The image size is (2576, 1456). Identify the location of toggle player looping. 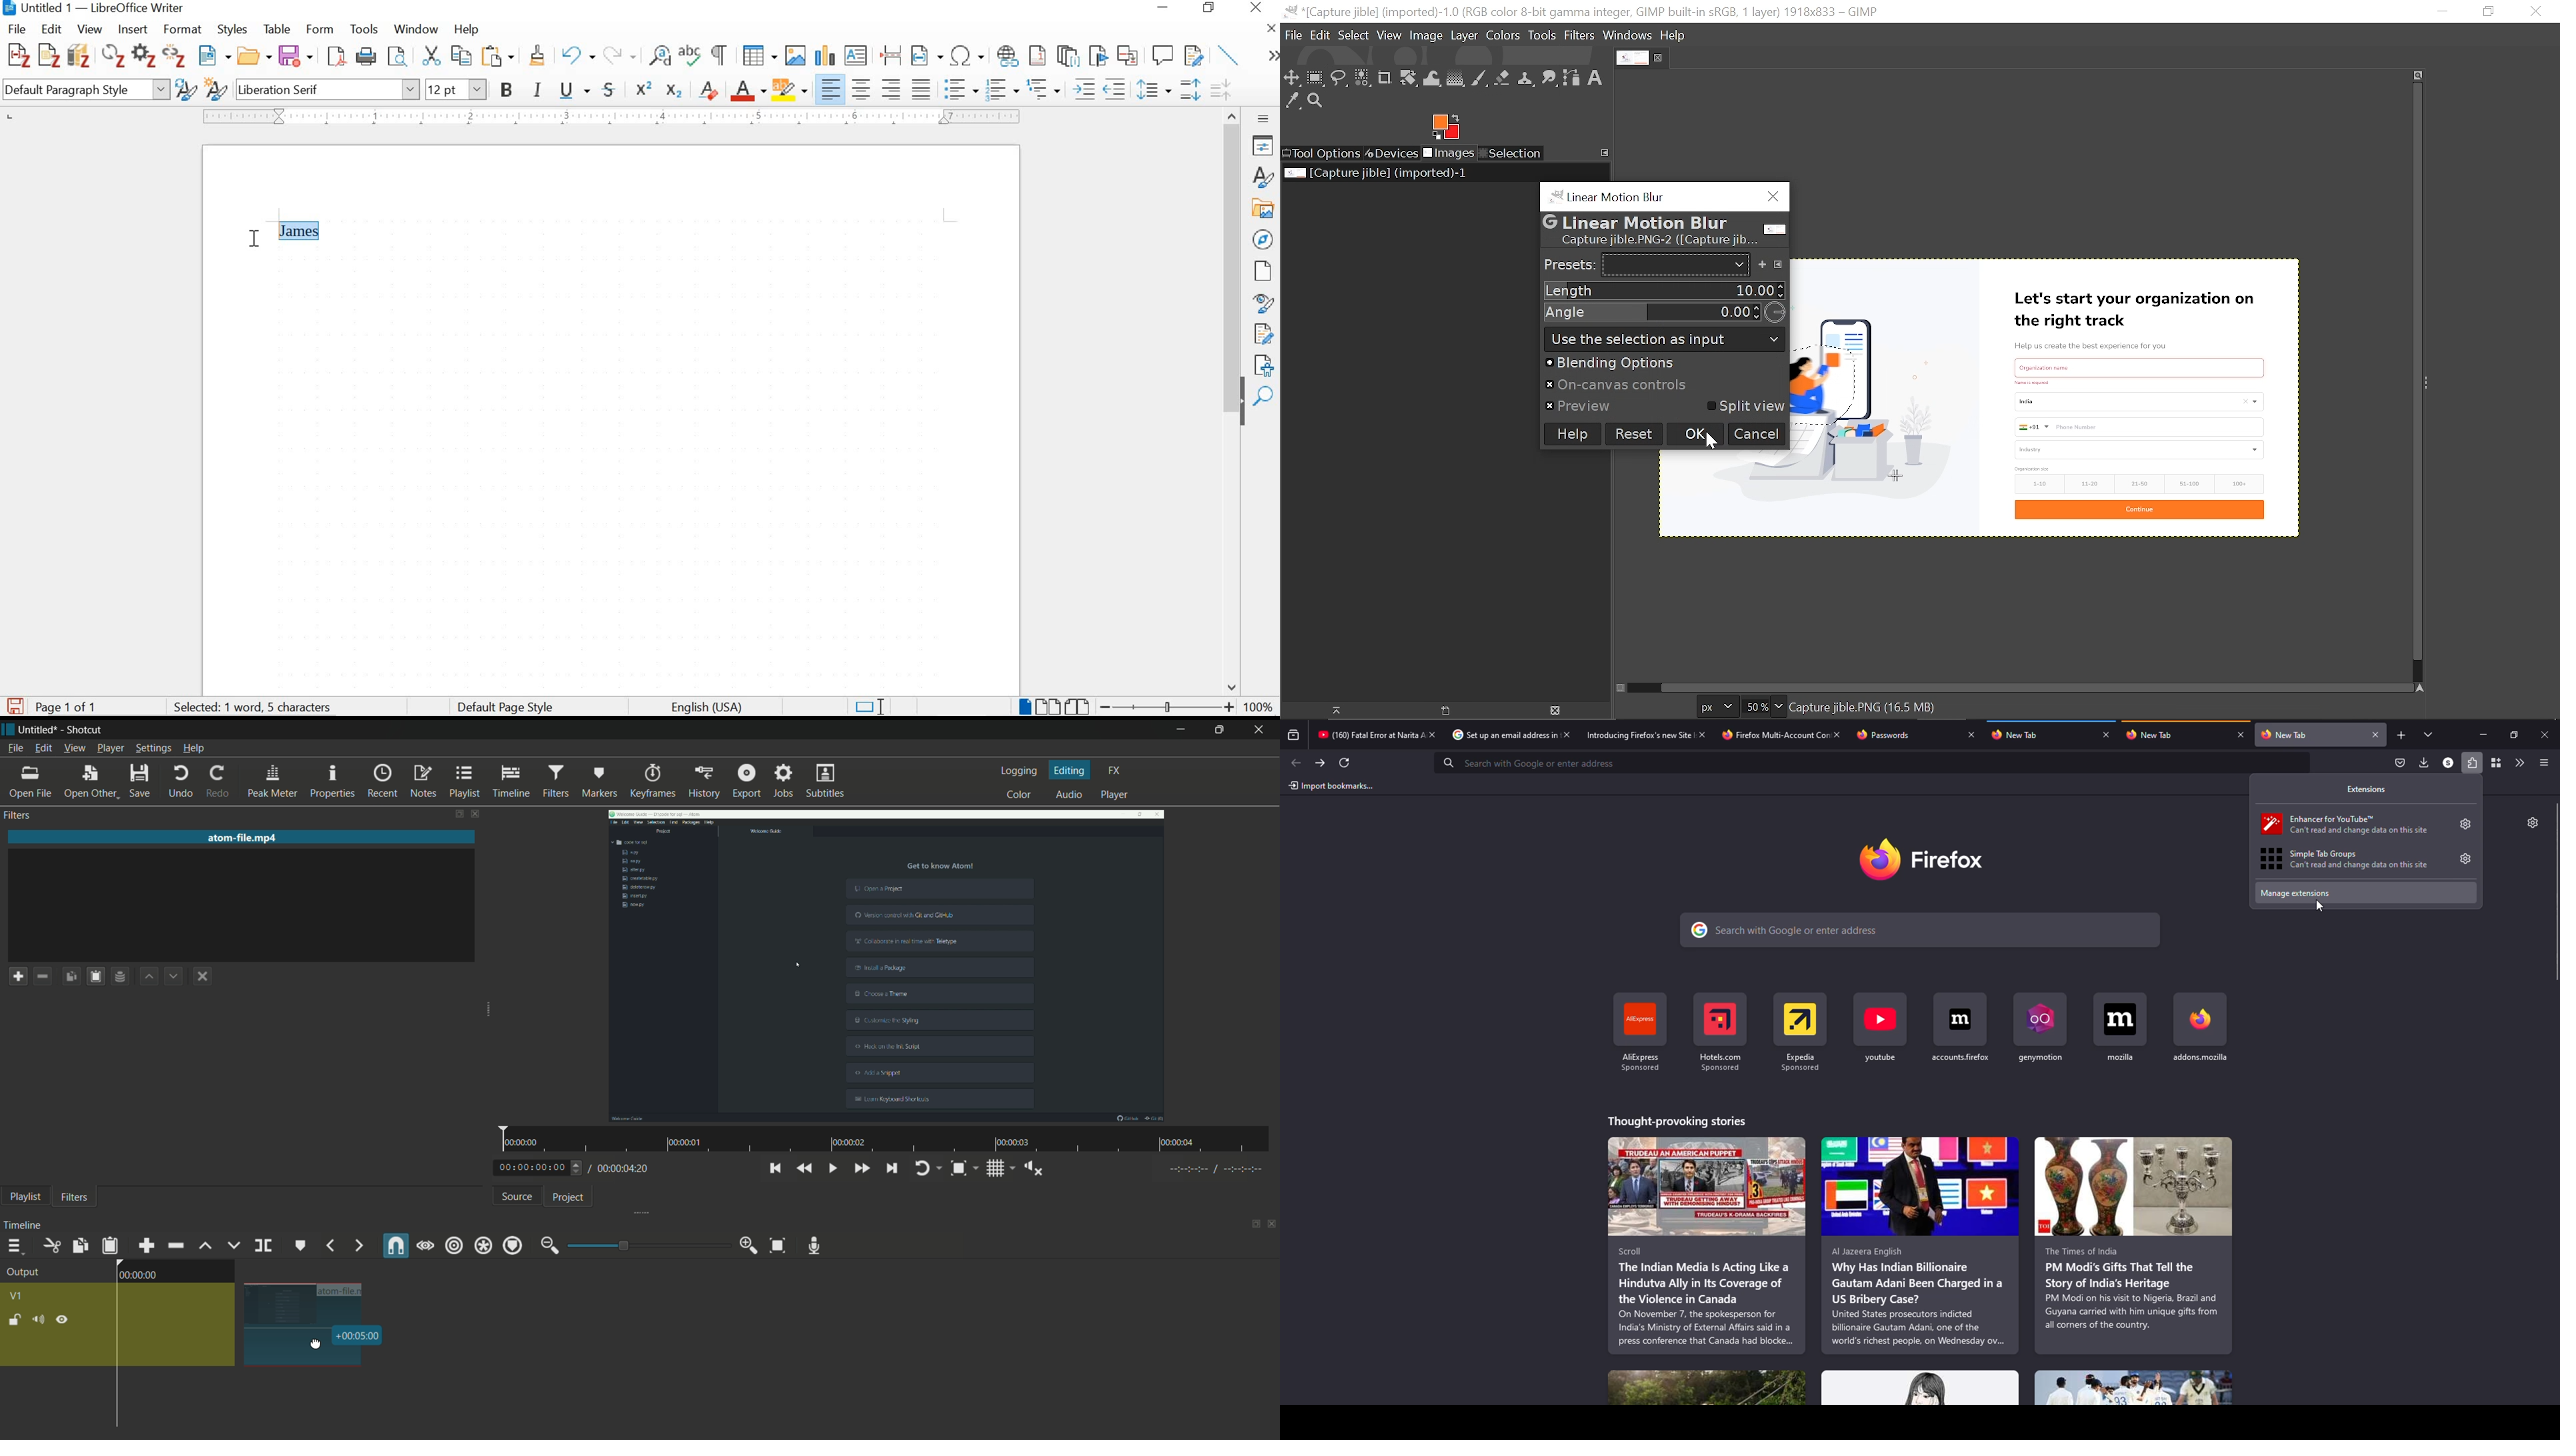
(925, 1168).